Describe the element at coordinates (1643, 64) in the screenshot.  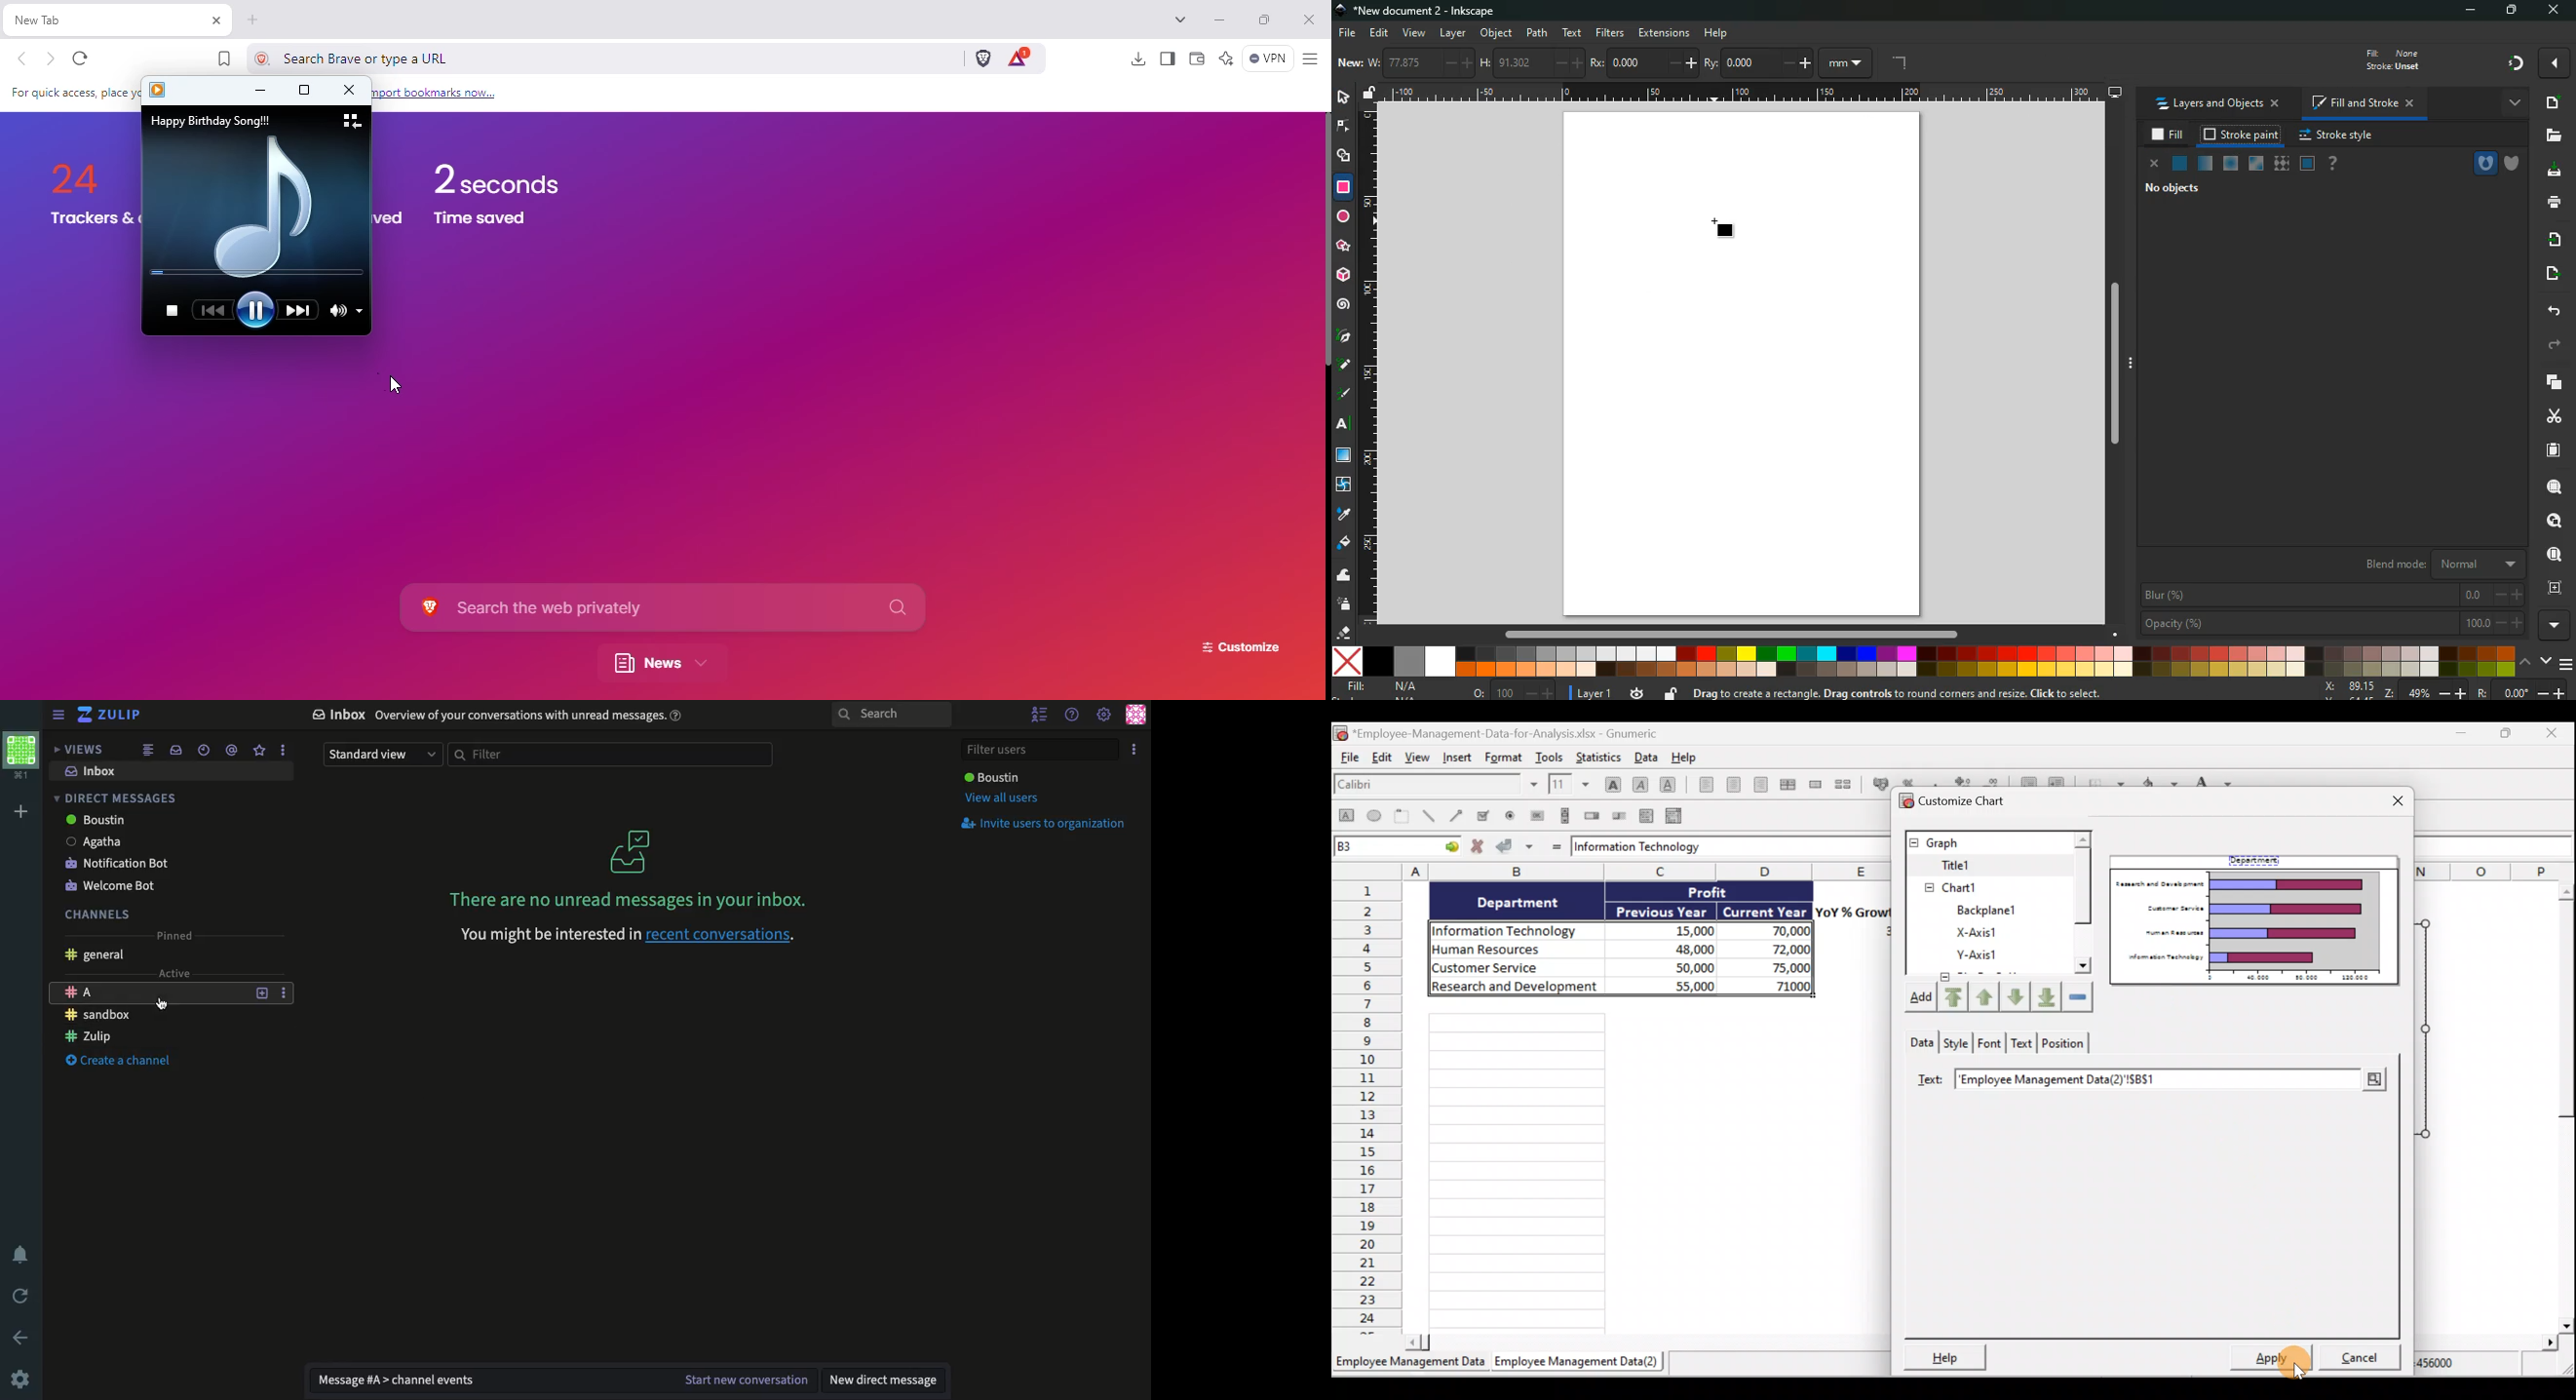
I see `rx` at that location.